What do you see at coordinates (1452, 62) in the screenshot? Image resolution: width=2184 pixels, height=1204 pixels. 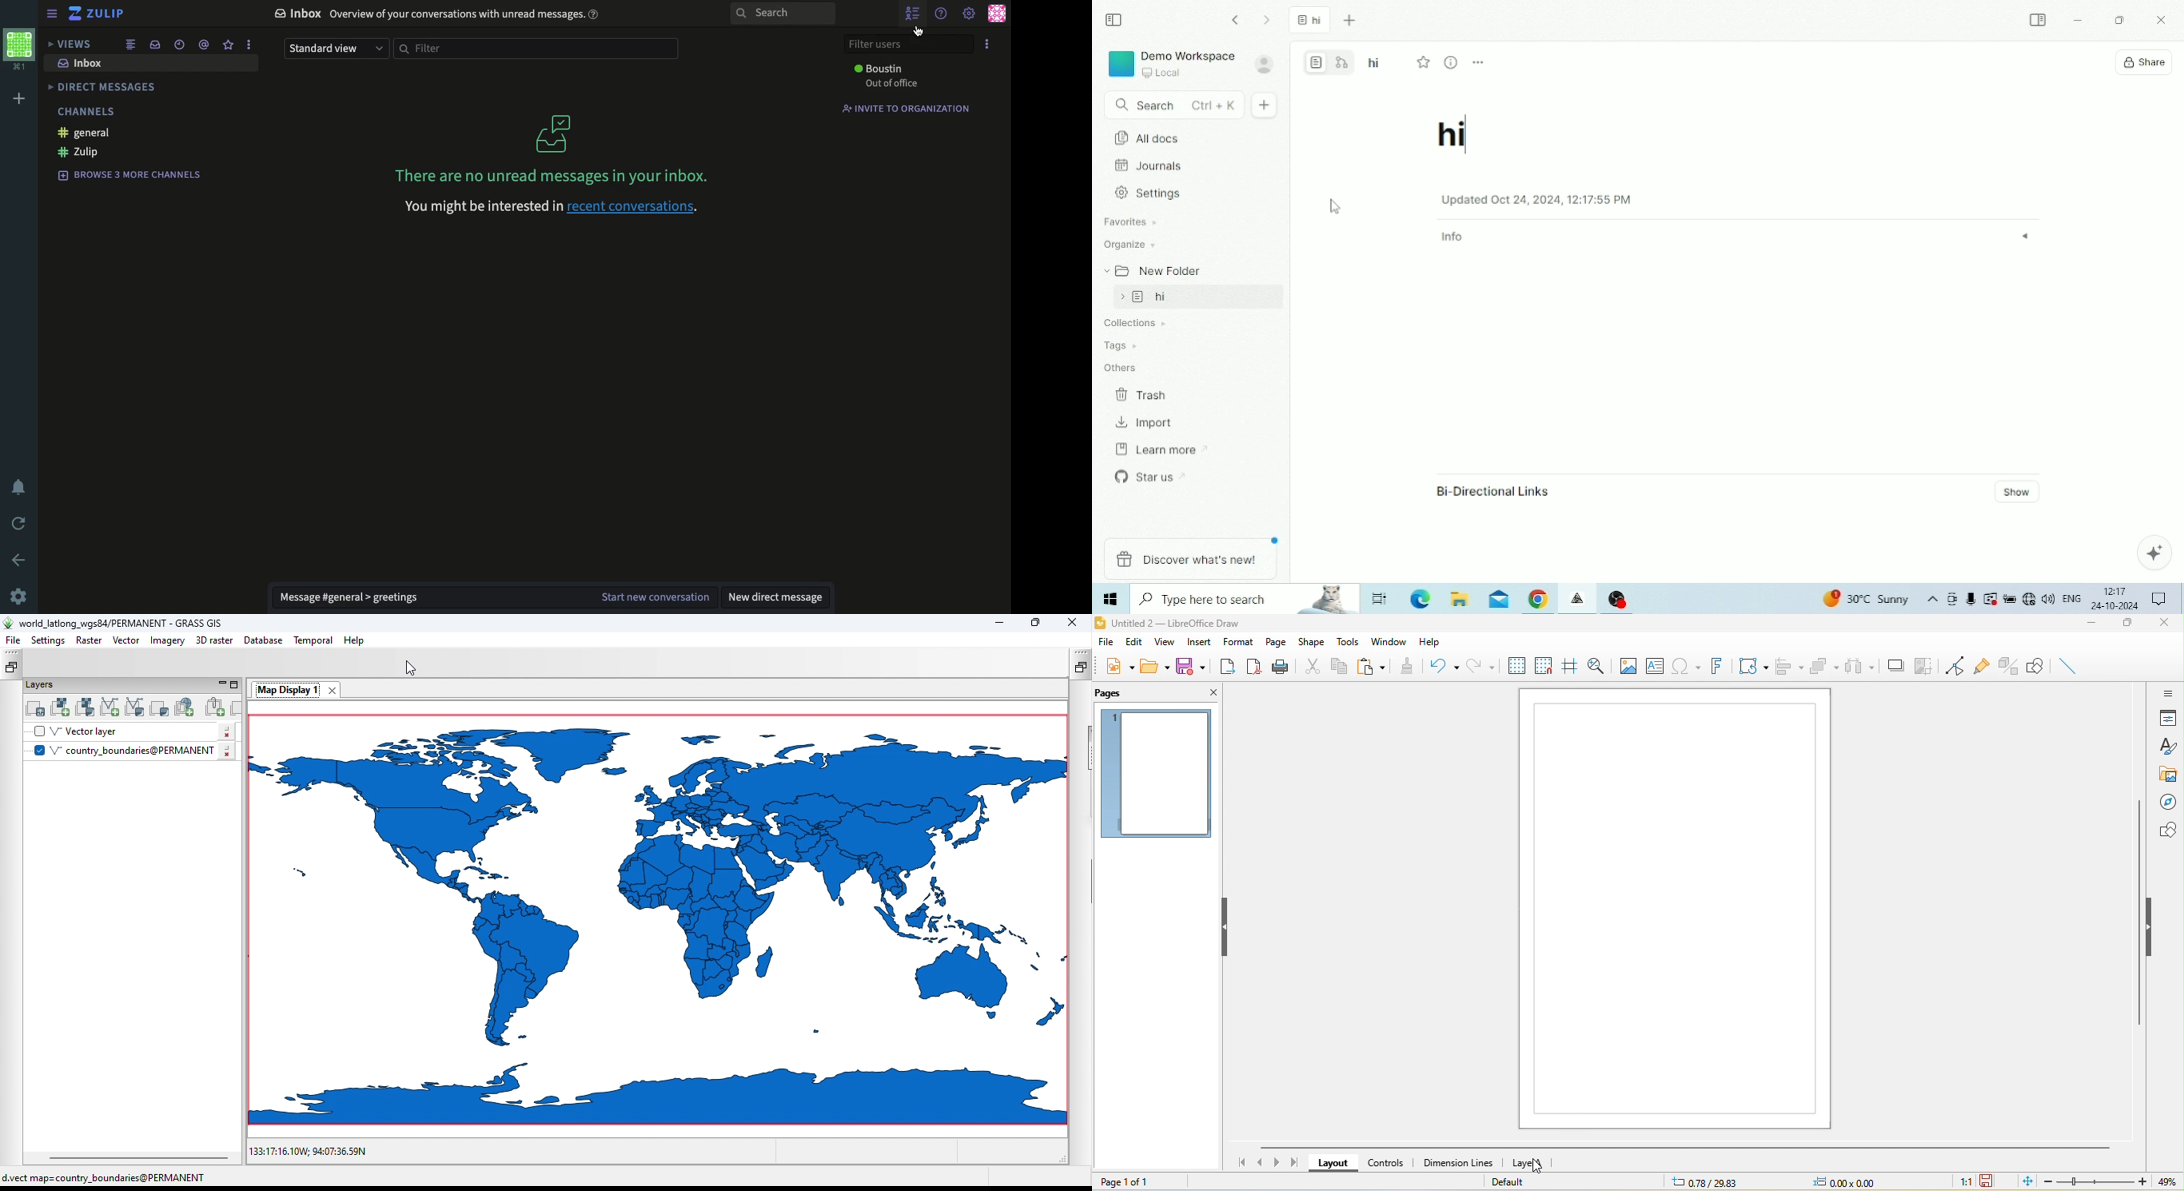 I see `View Info` at bounding box center [1452, 62].